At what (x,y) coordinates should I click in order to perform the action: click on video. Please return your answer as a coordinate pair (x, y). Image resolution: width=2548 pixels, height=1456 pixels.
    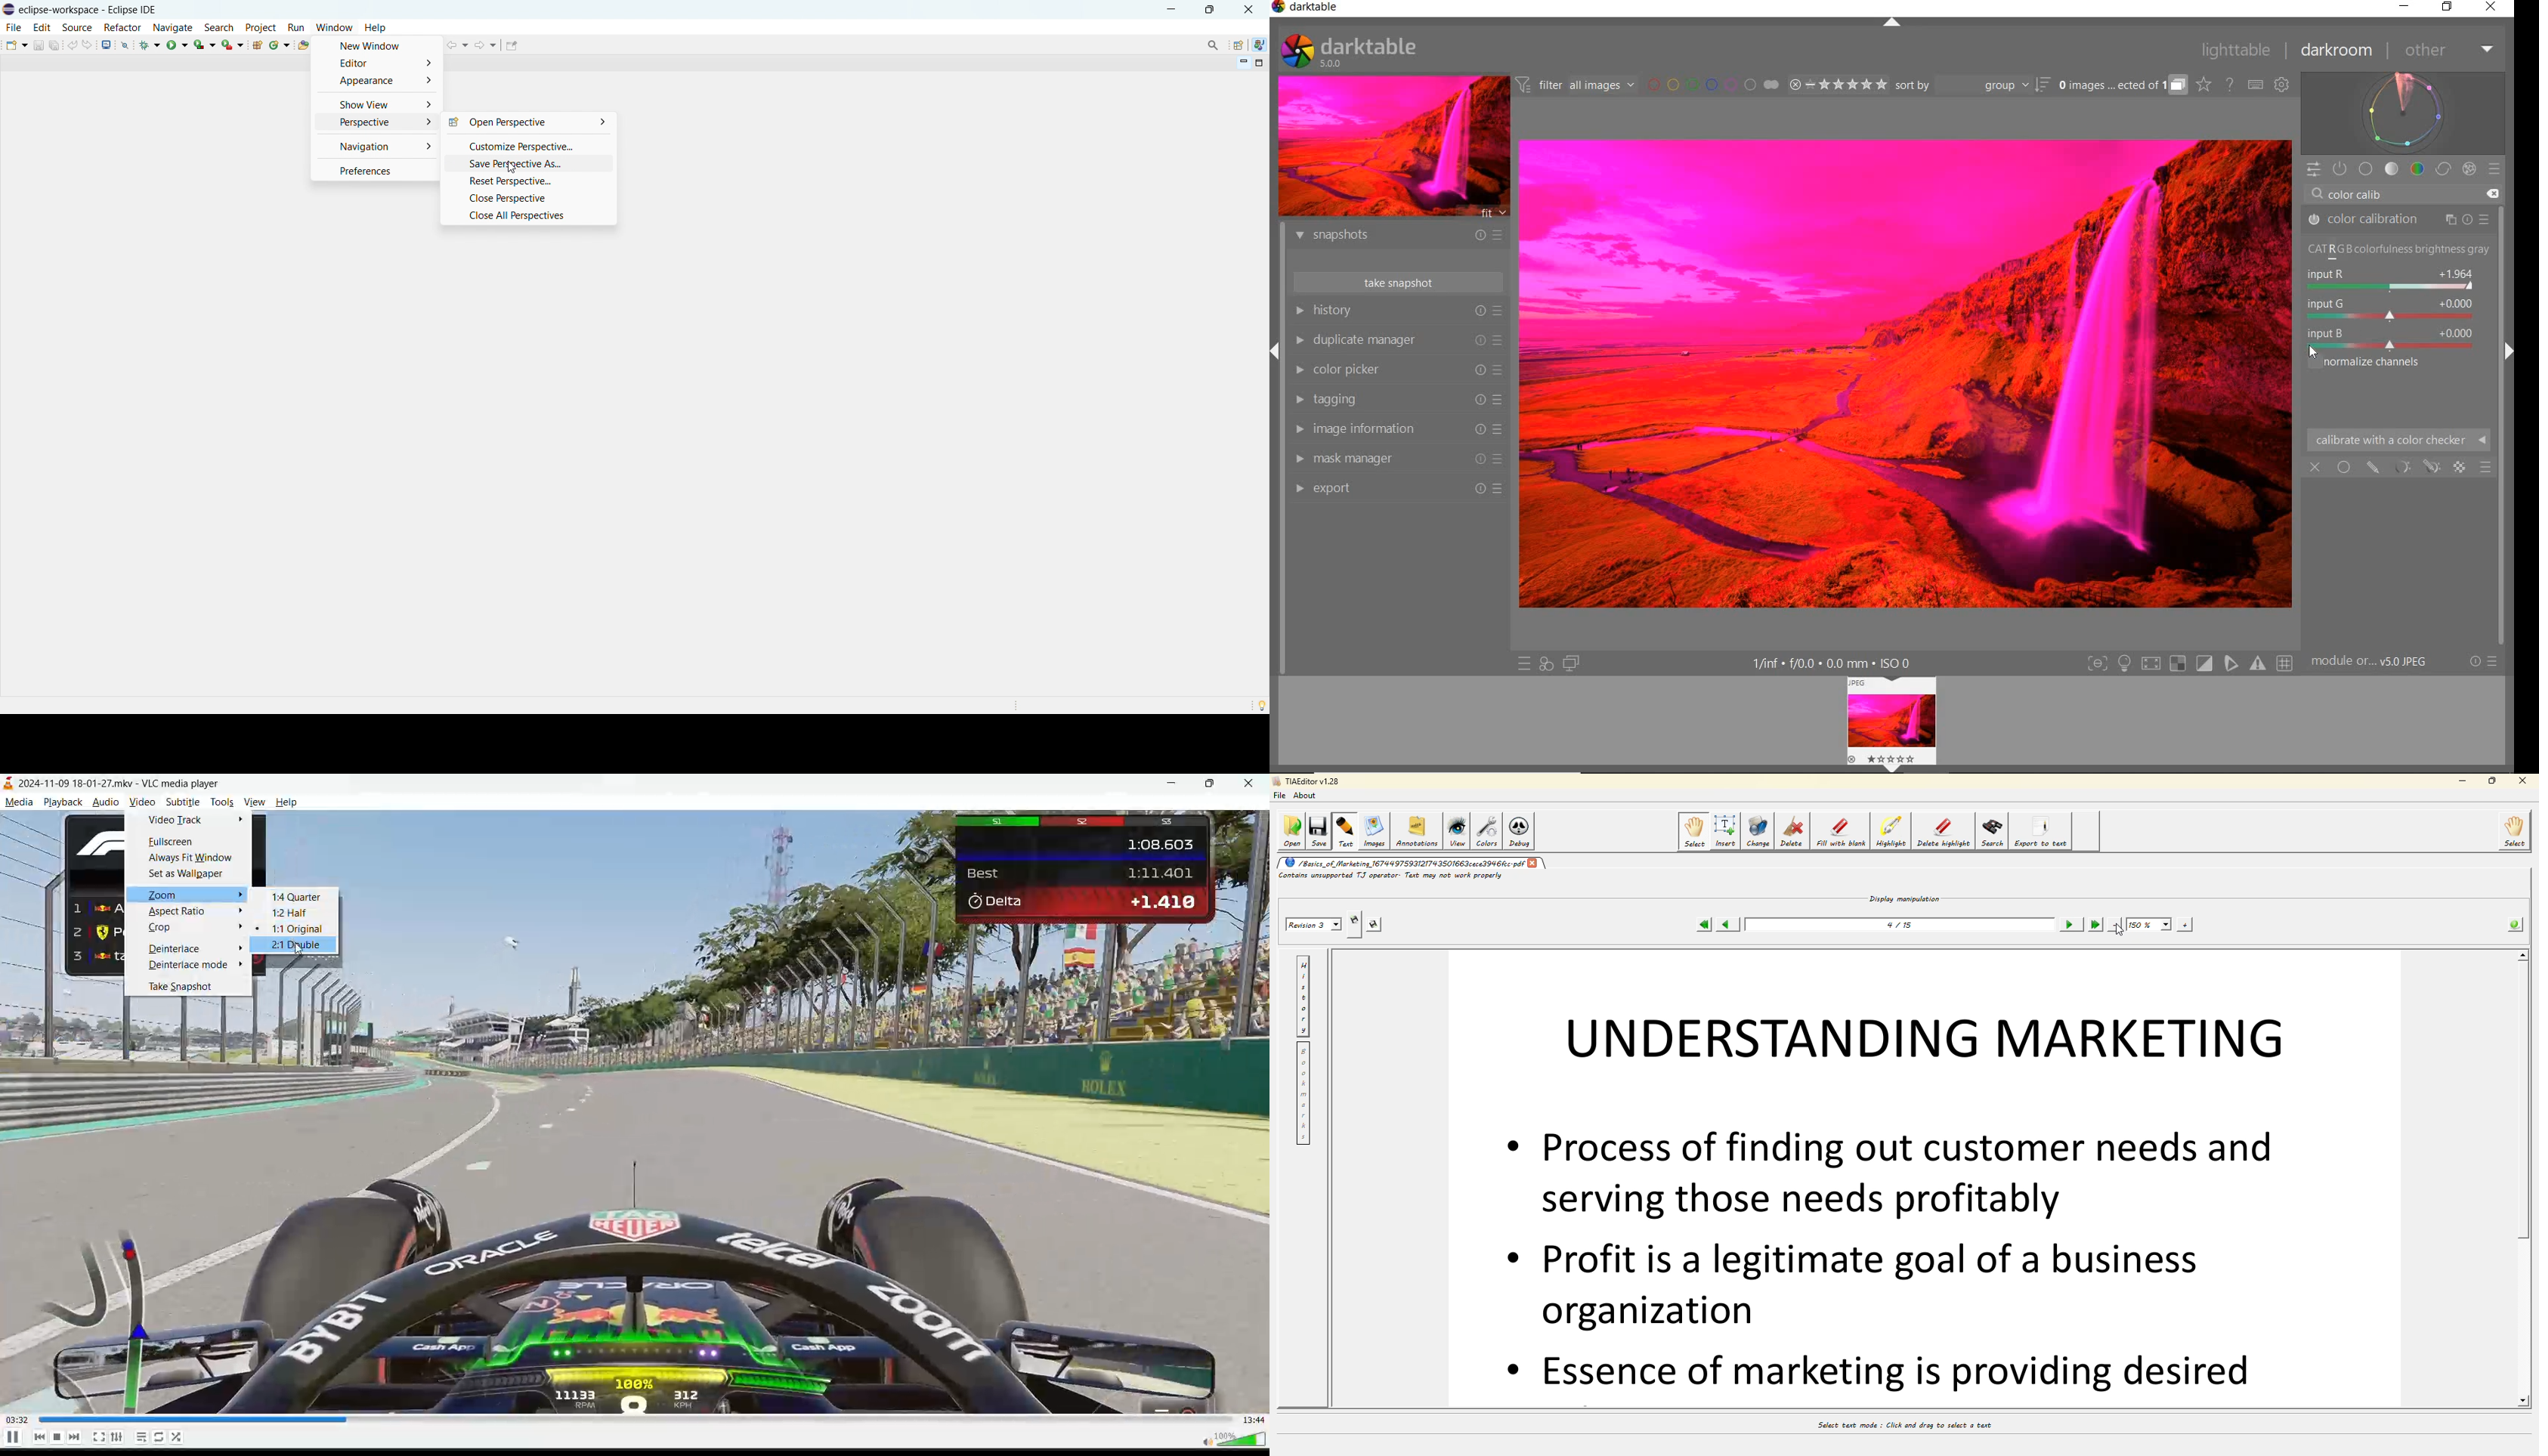
    Looking at the image, I should click on (142, 801).